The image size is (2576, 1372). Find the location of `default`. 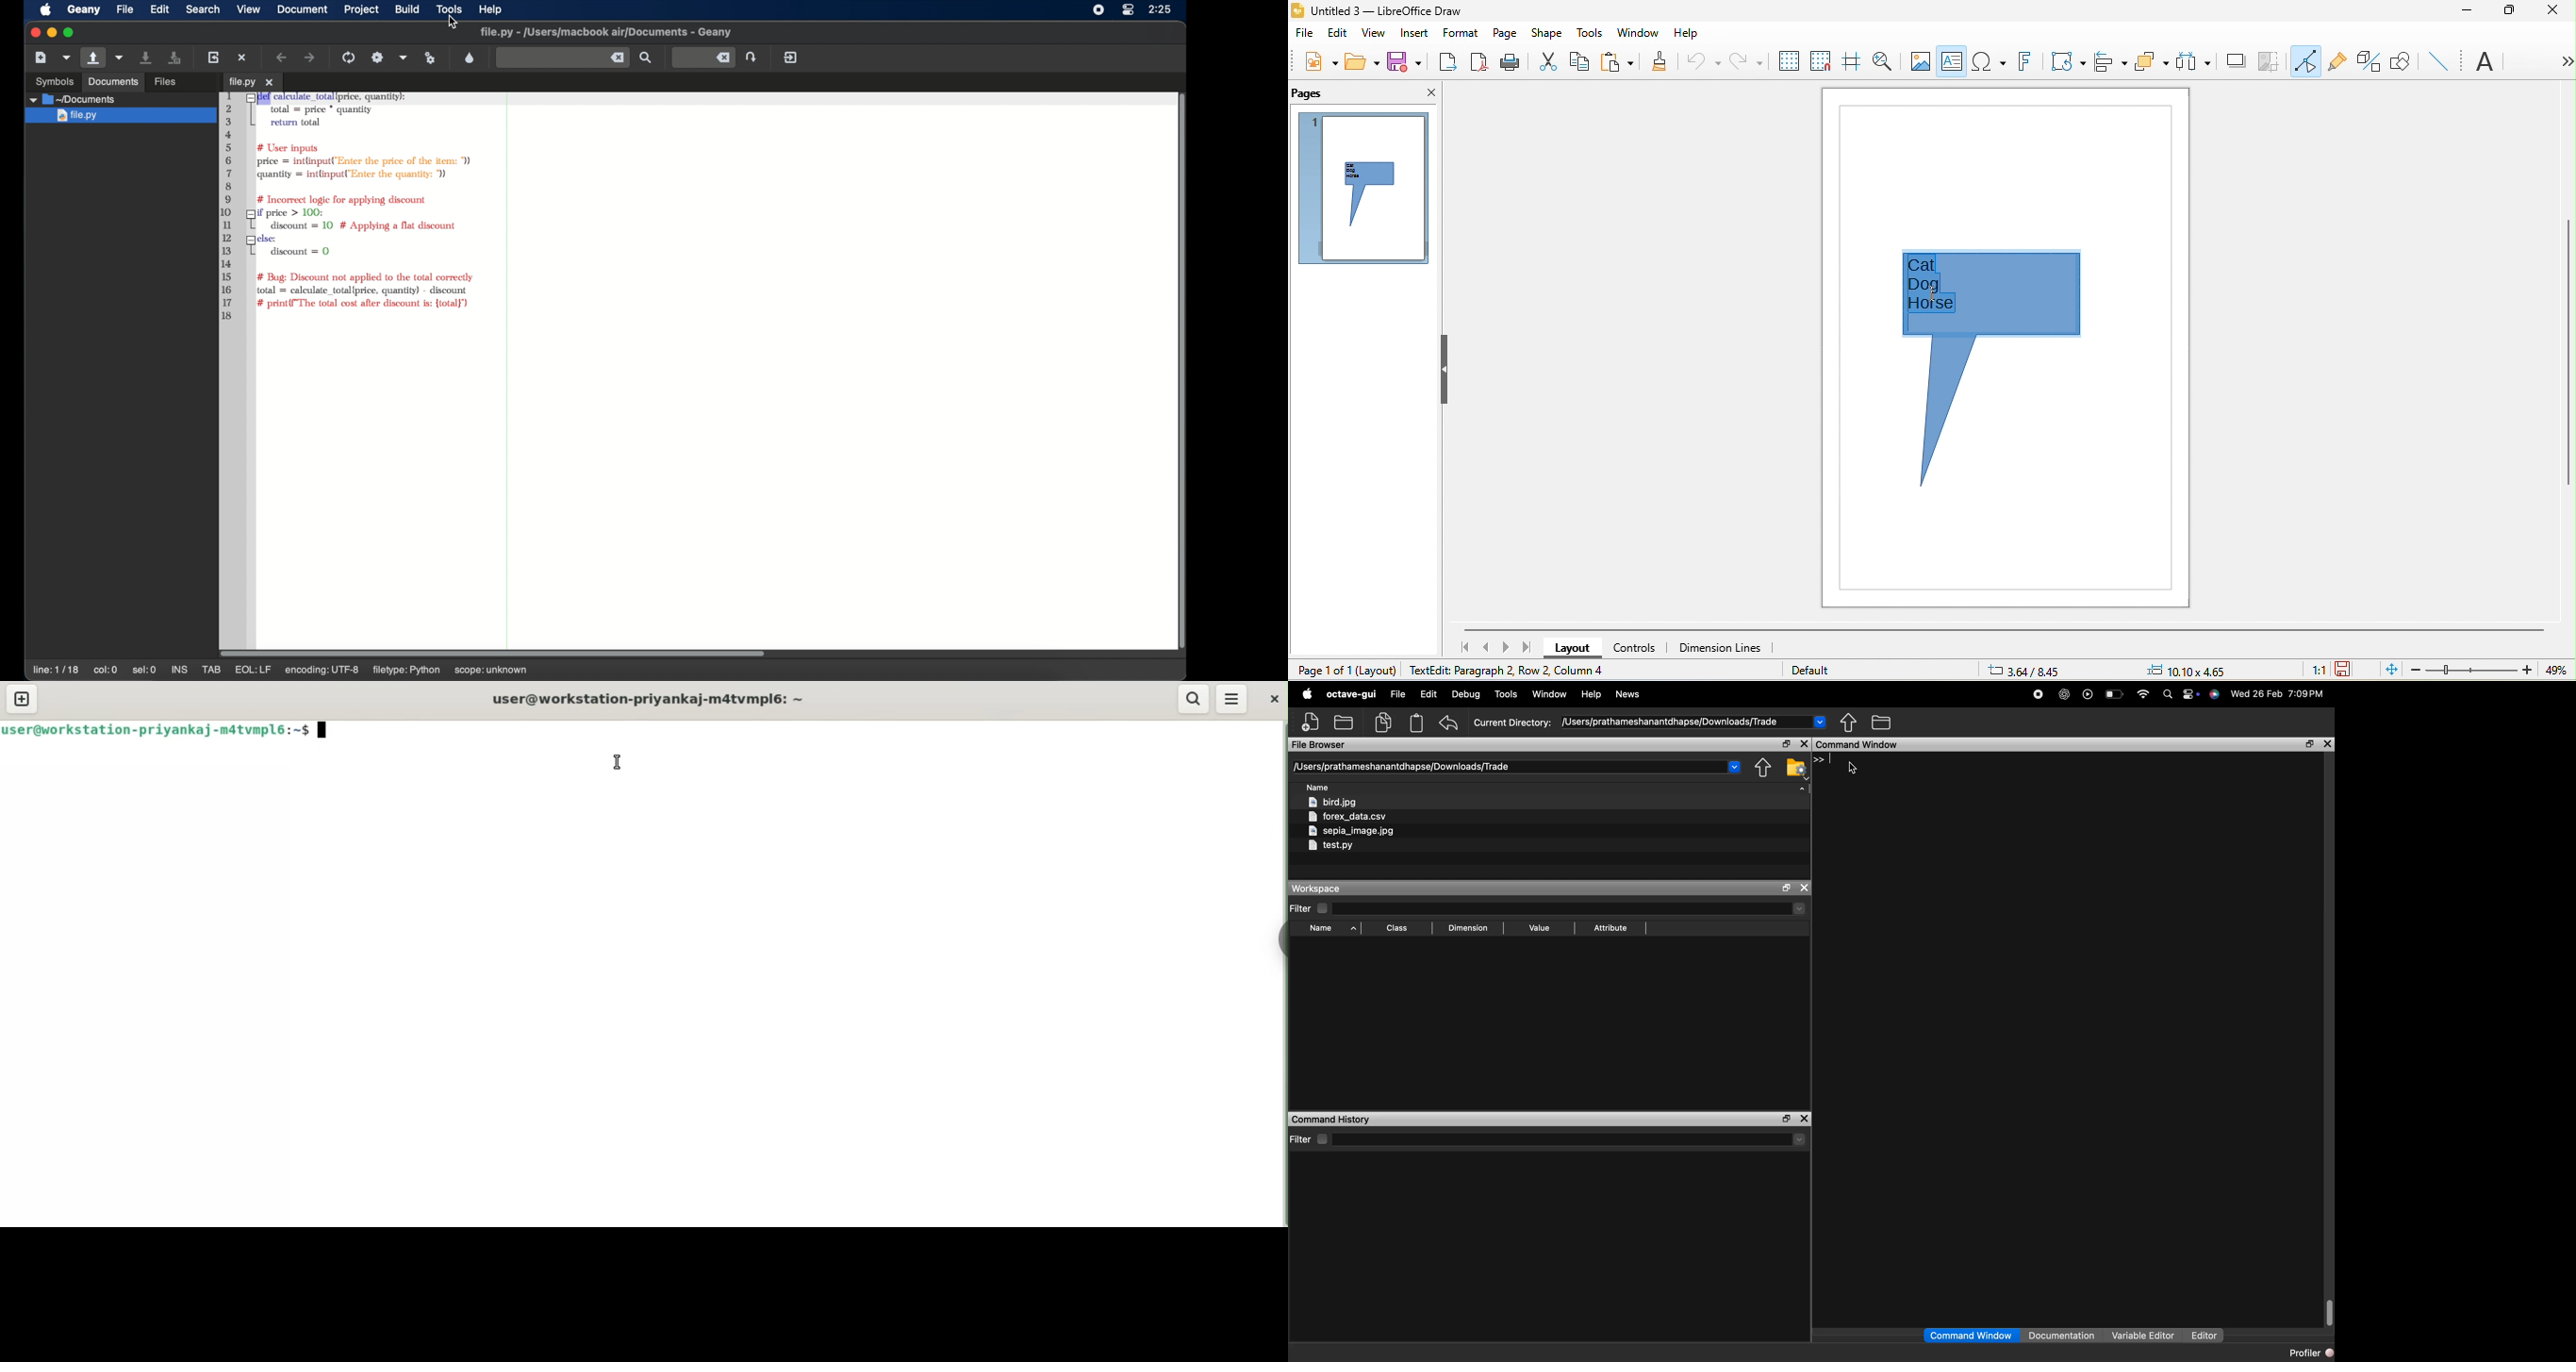

default is located at coordinates (1815, 670).